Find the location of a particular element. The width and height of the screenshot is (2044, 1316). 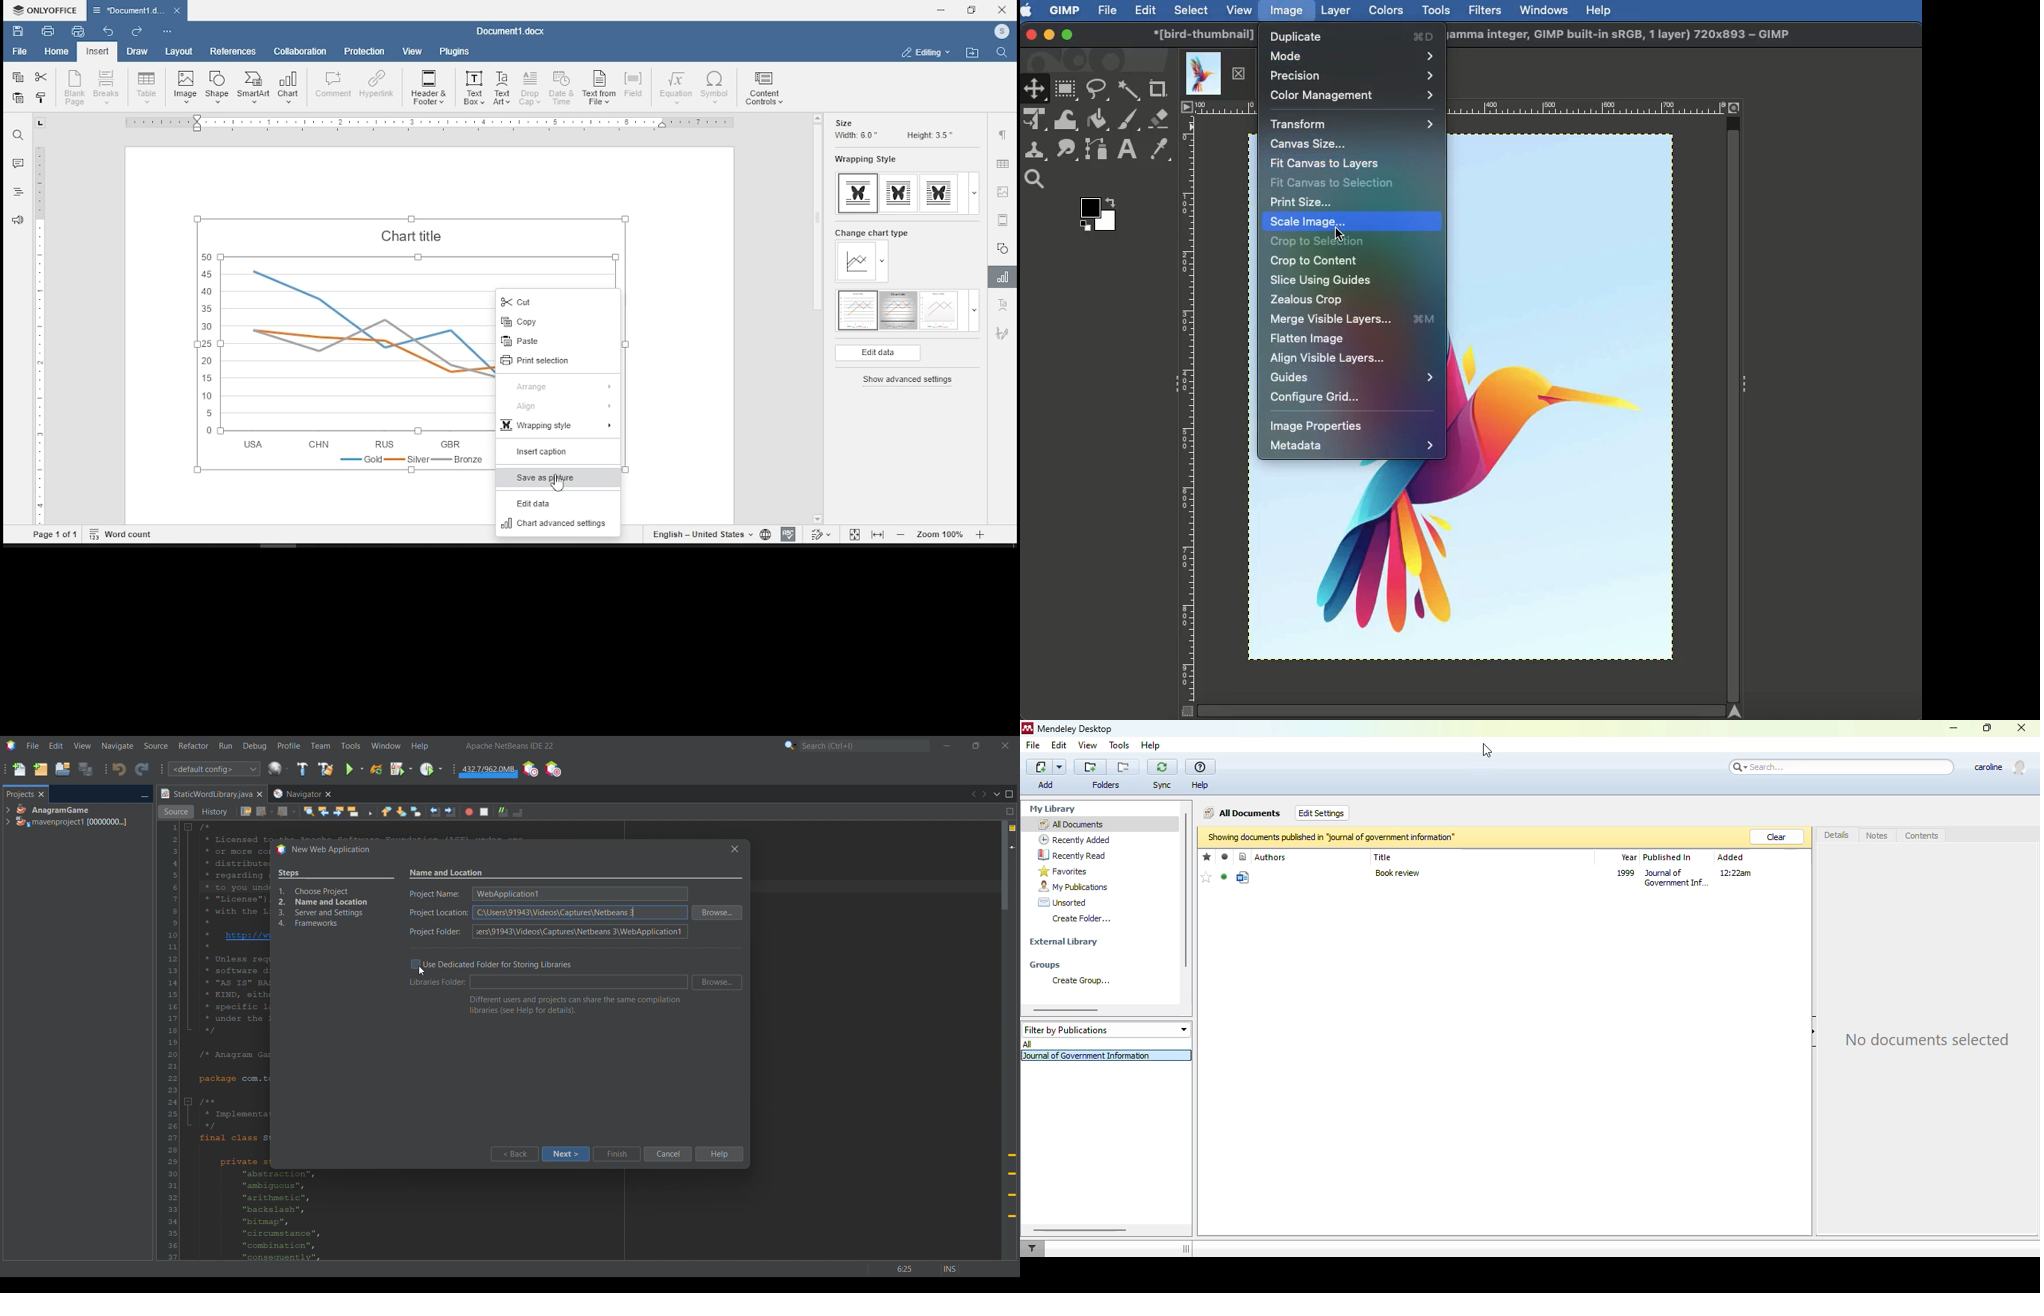

file is located at coordinates (19, 52).